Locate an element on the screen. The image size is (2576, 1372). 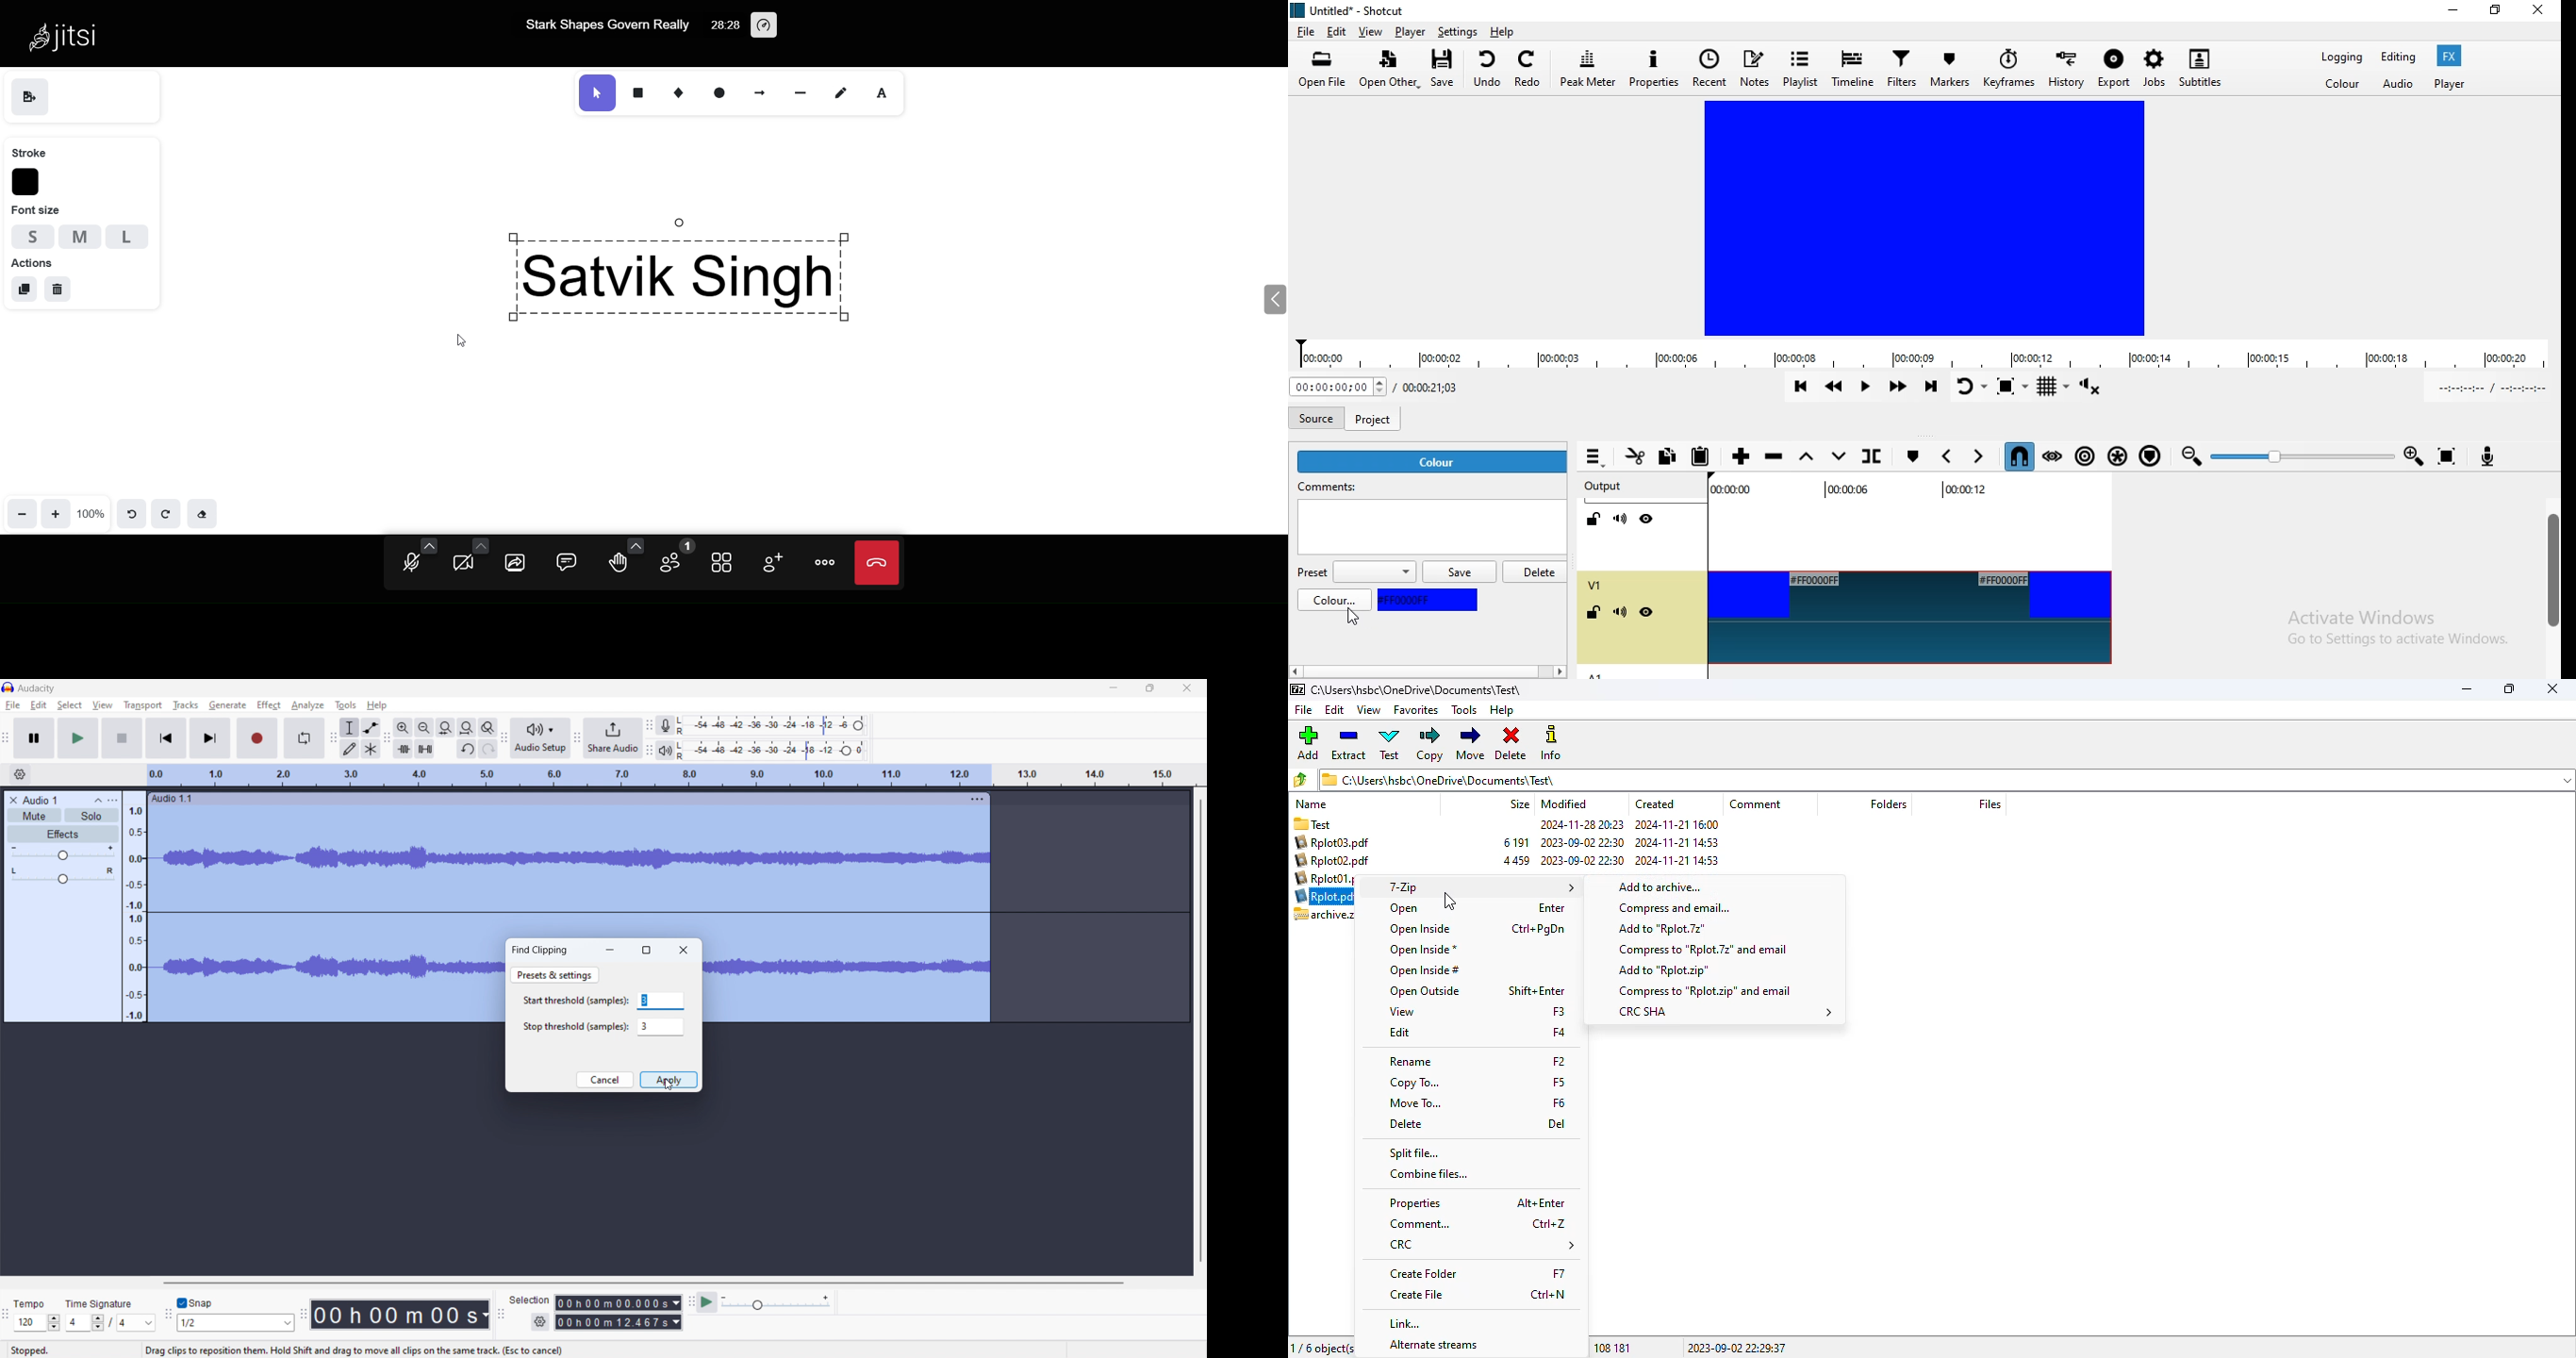
video track is located at coordinates (1909, 618).